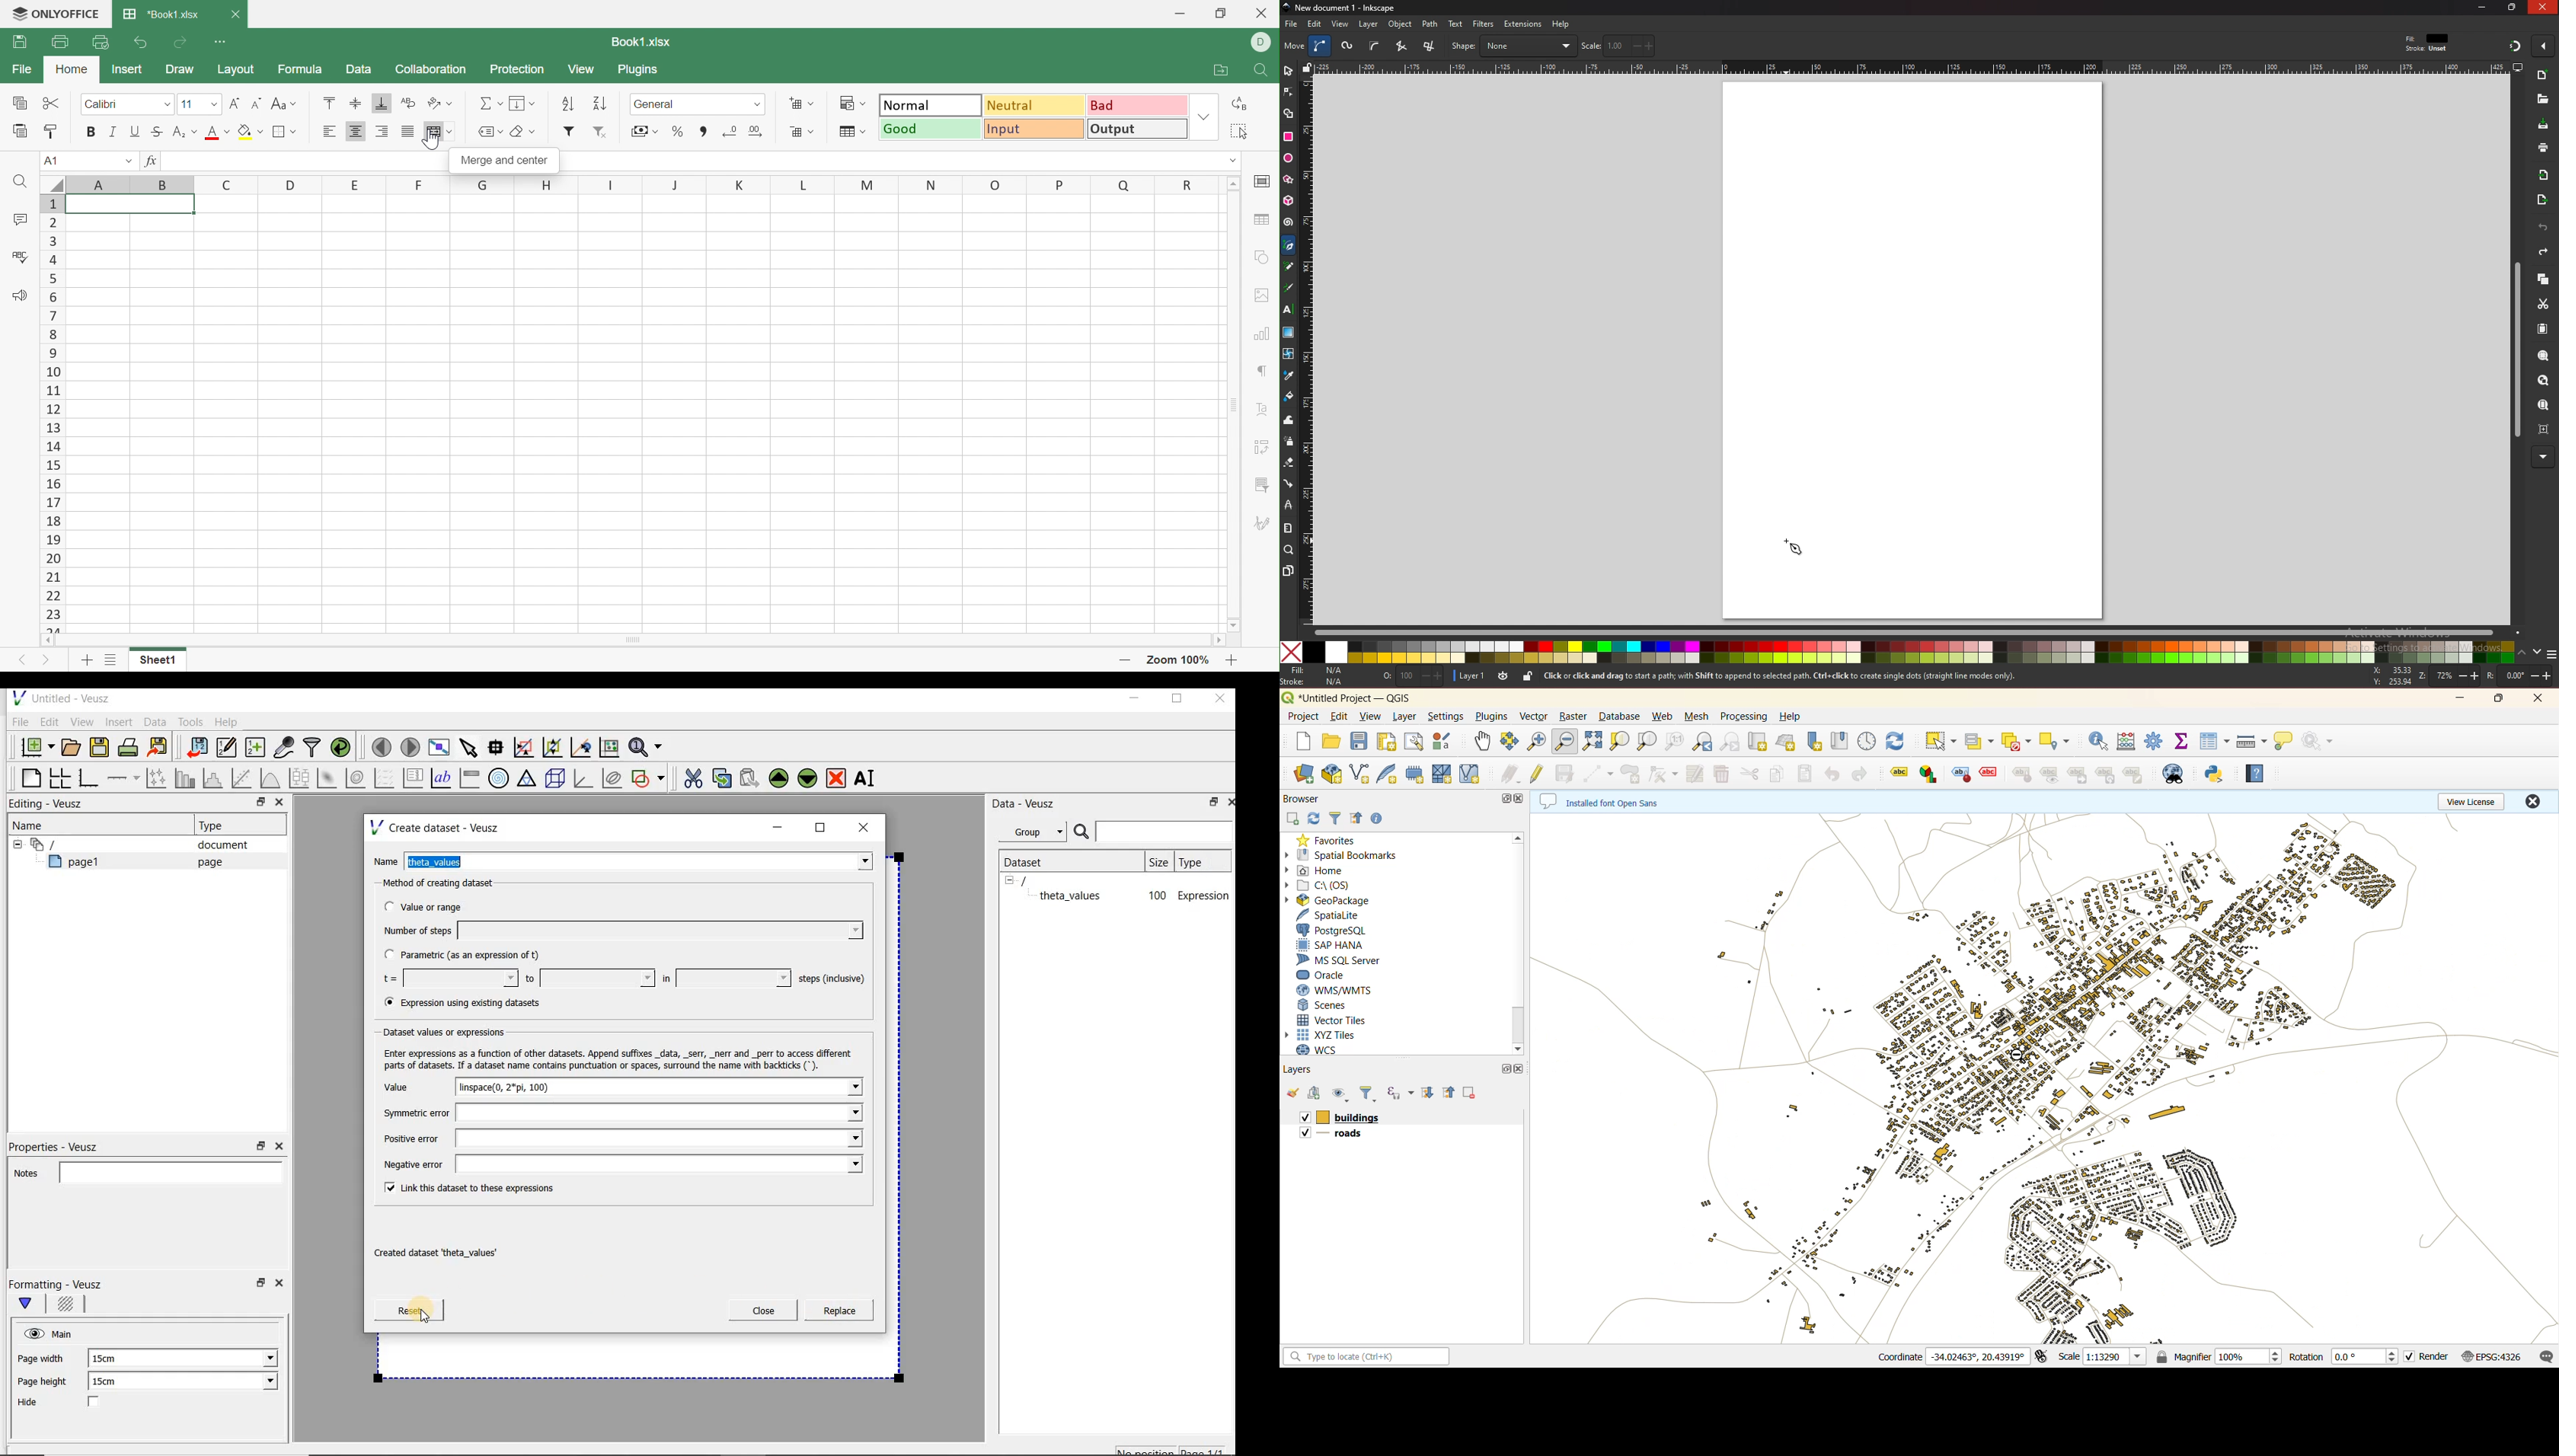 Image resolution: width=2576 pixels, height=1456 pixels. I want to click on Signature settings, so click(1264, 524).